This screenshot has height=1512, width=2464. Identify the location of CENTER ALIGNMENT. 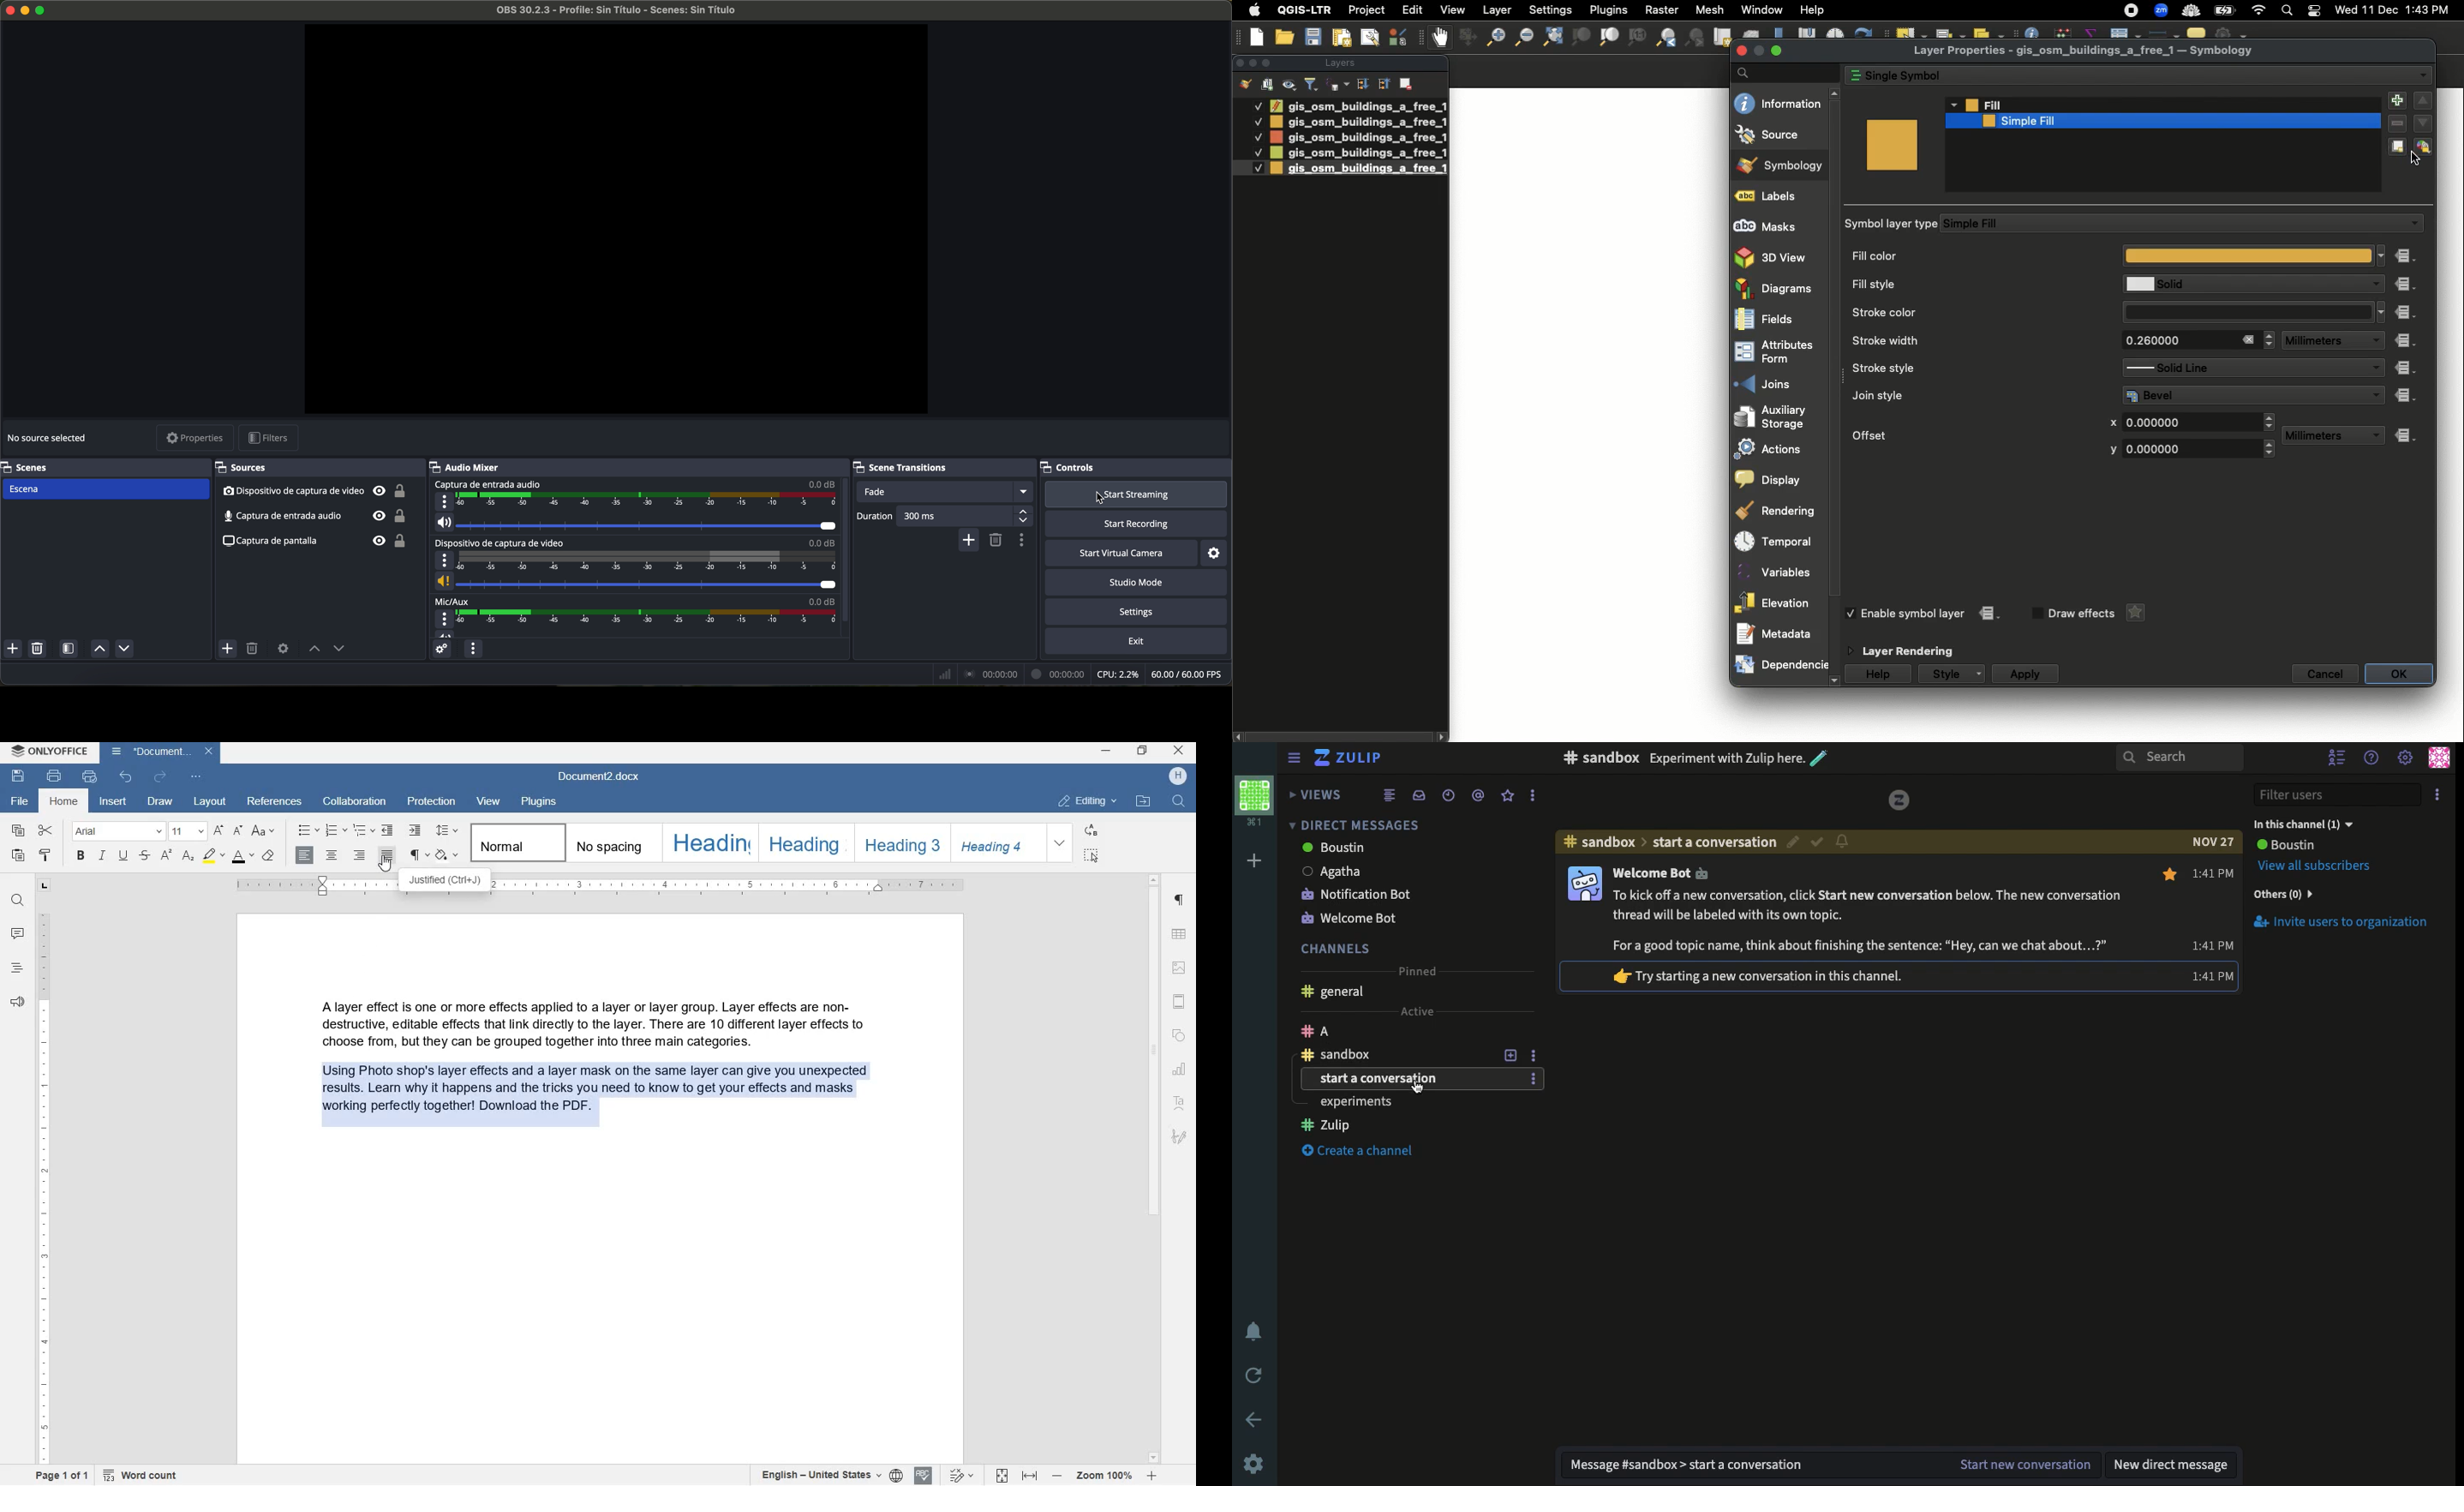
(333, 855).